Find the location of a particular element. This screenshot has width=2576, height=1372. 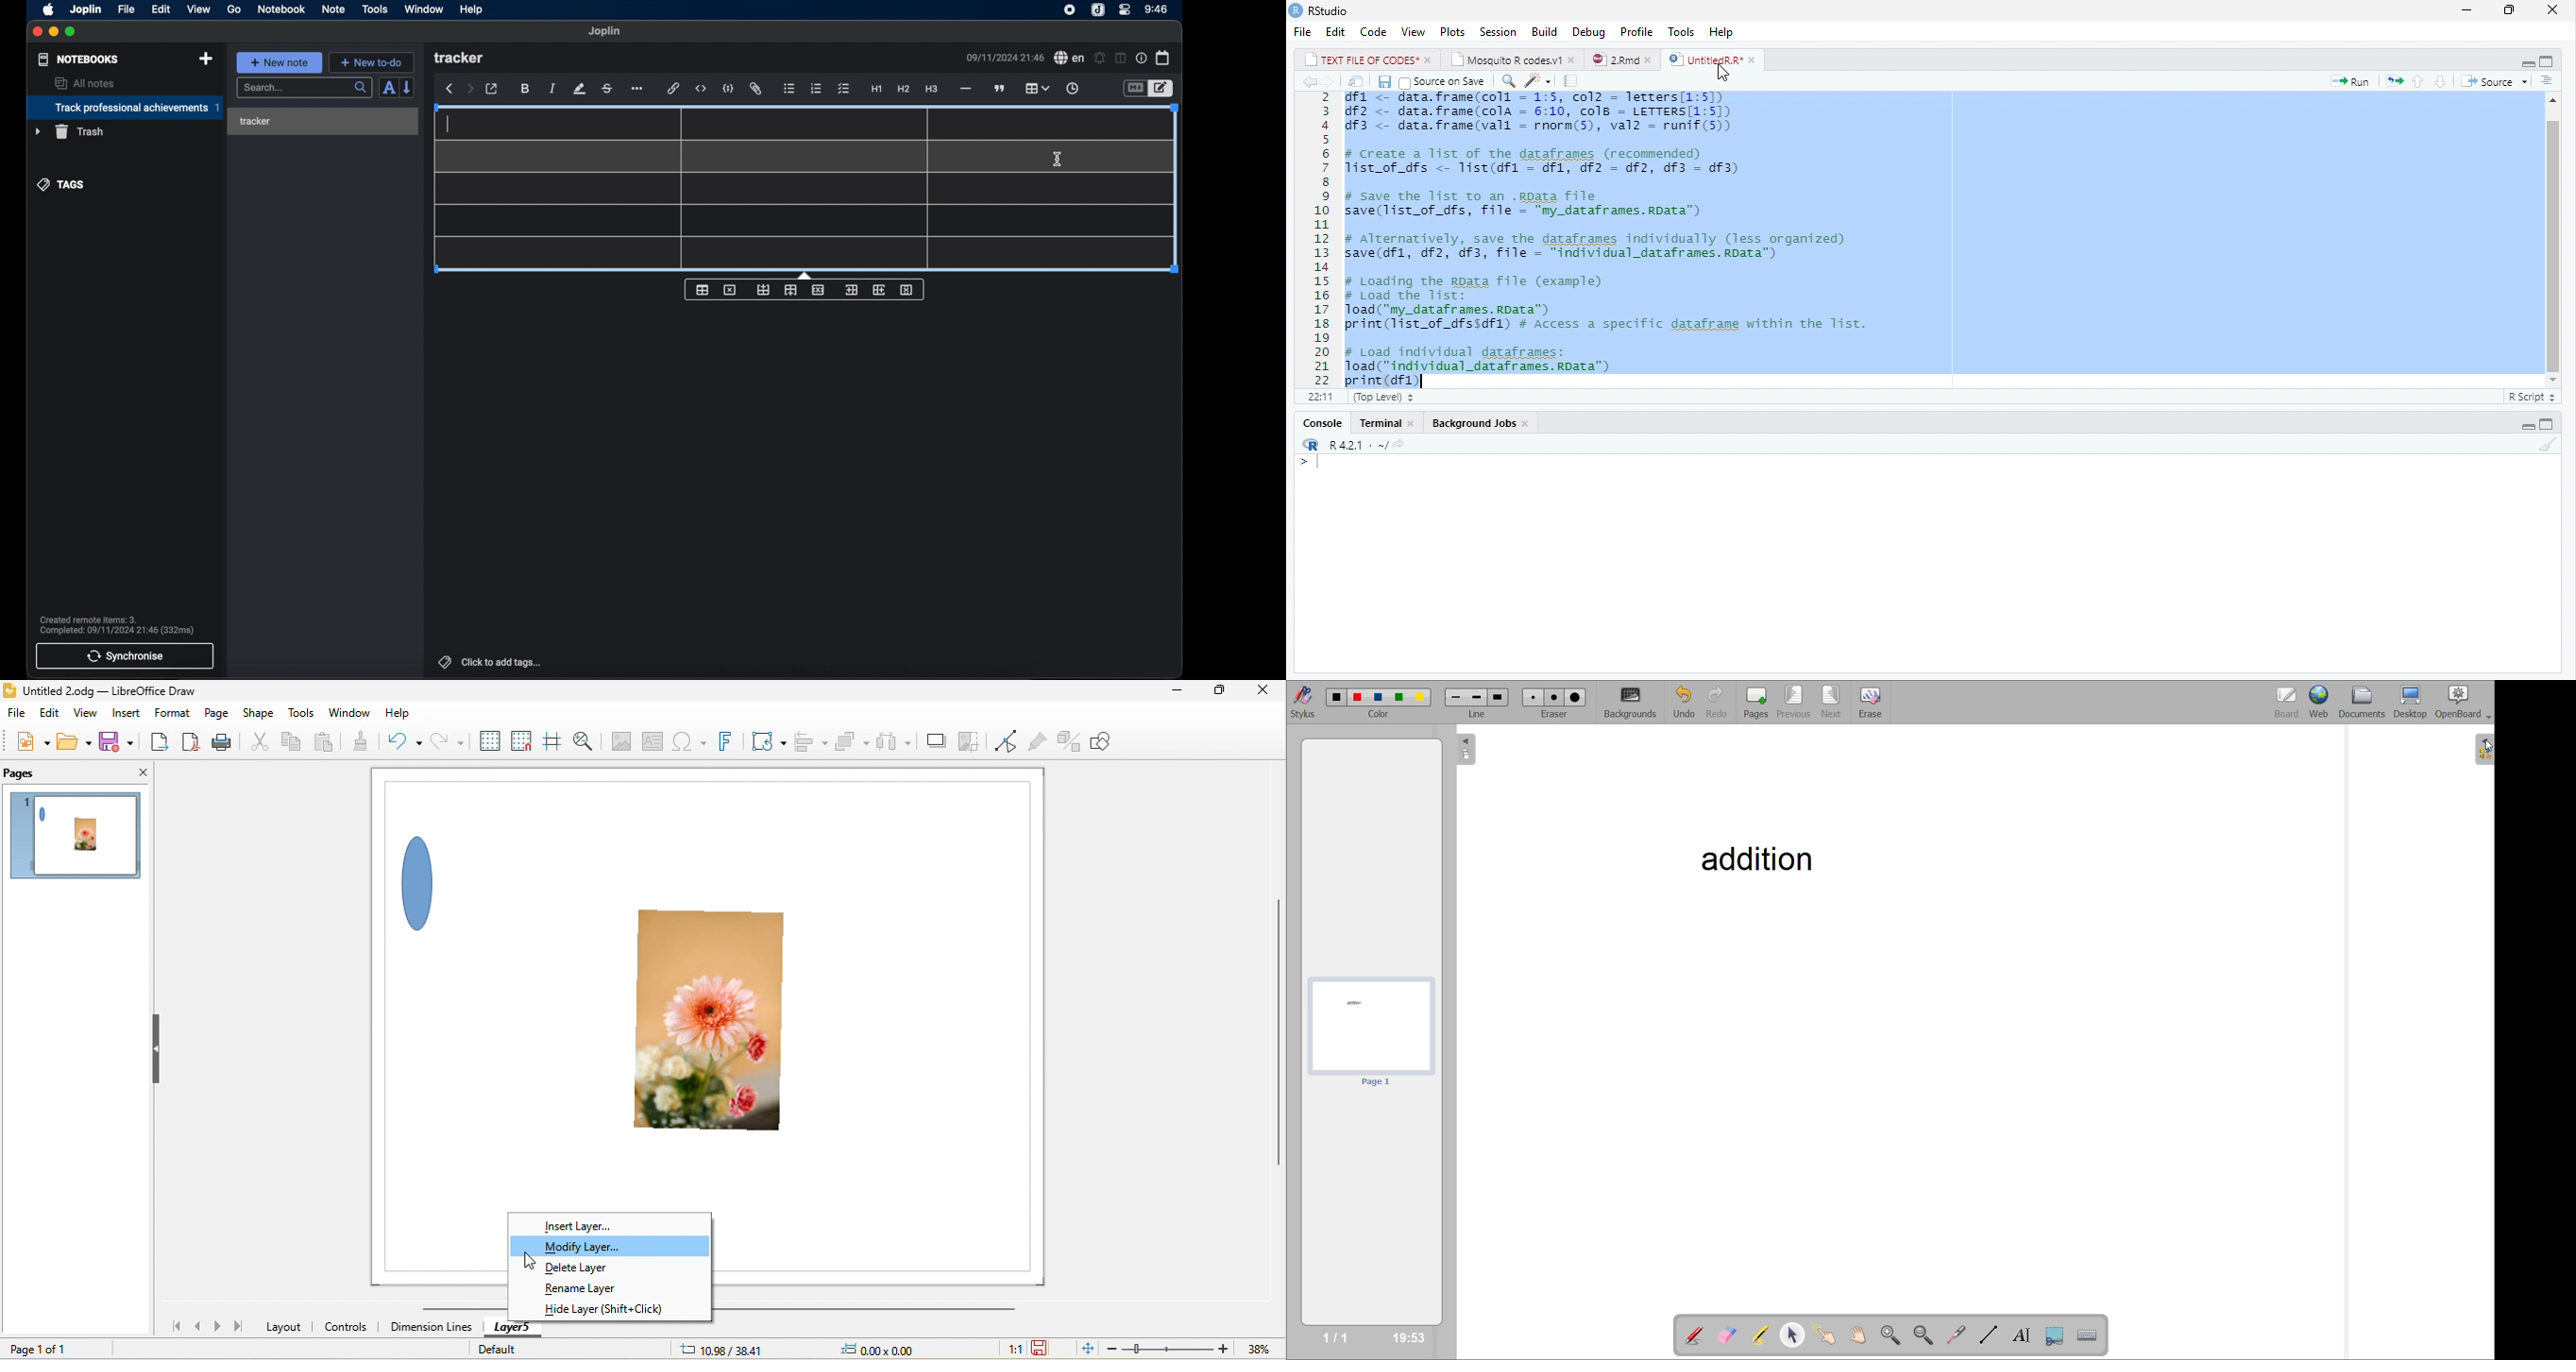

track professional achievements is located at coordinates (124, 108).